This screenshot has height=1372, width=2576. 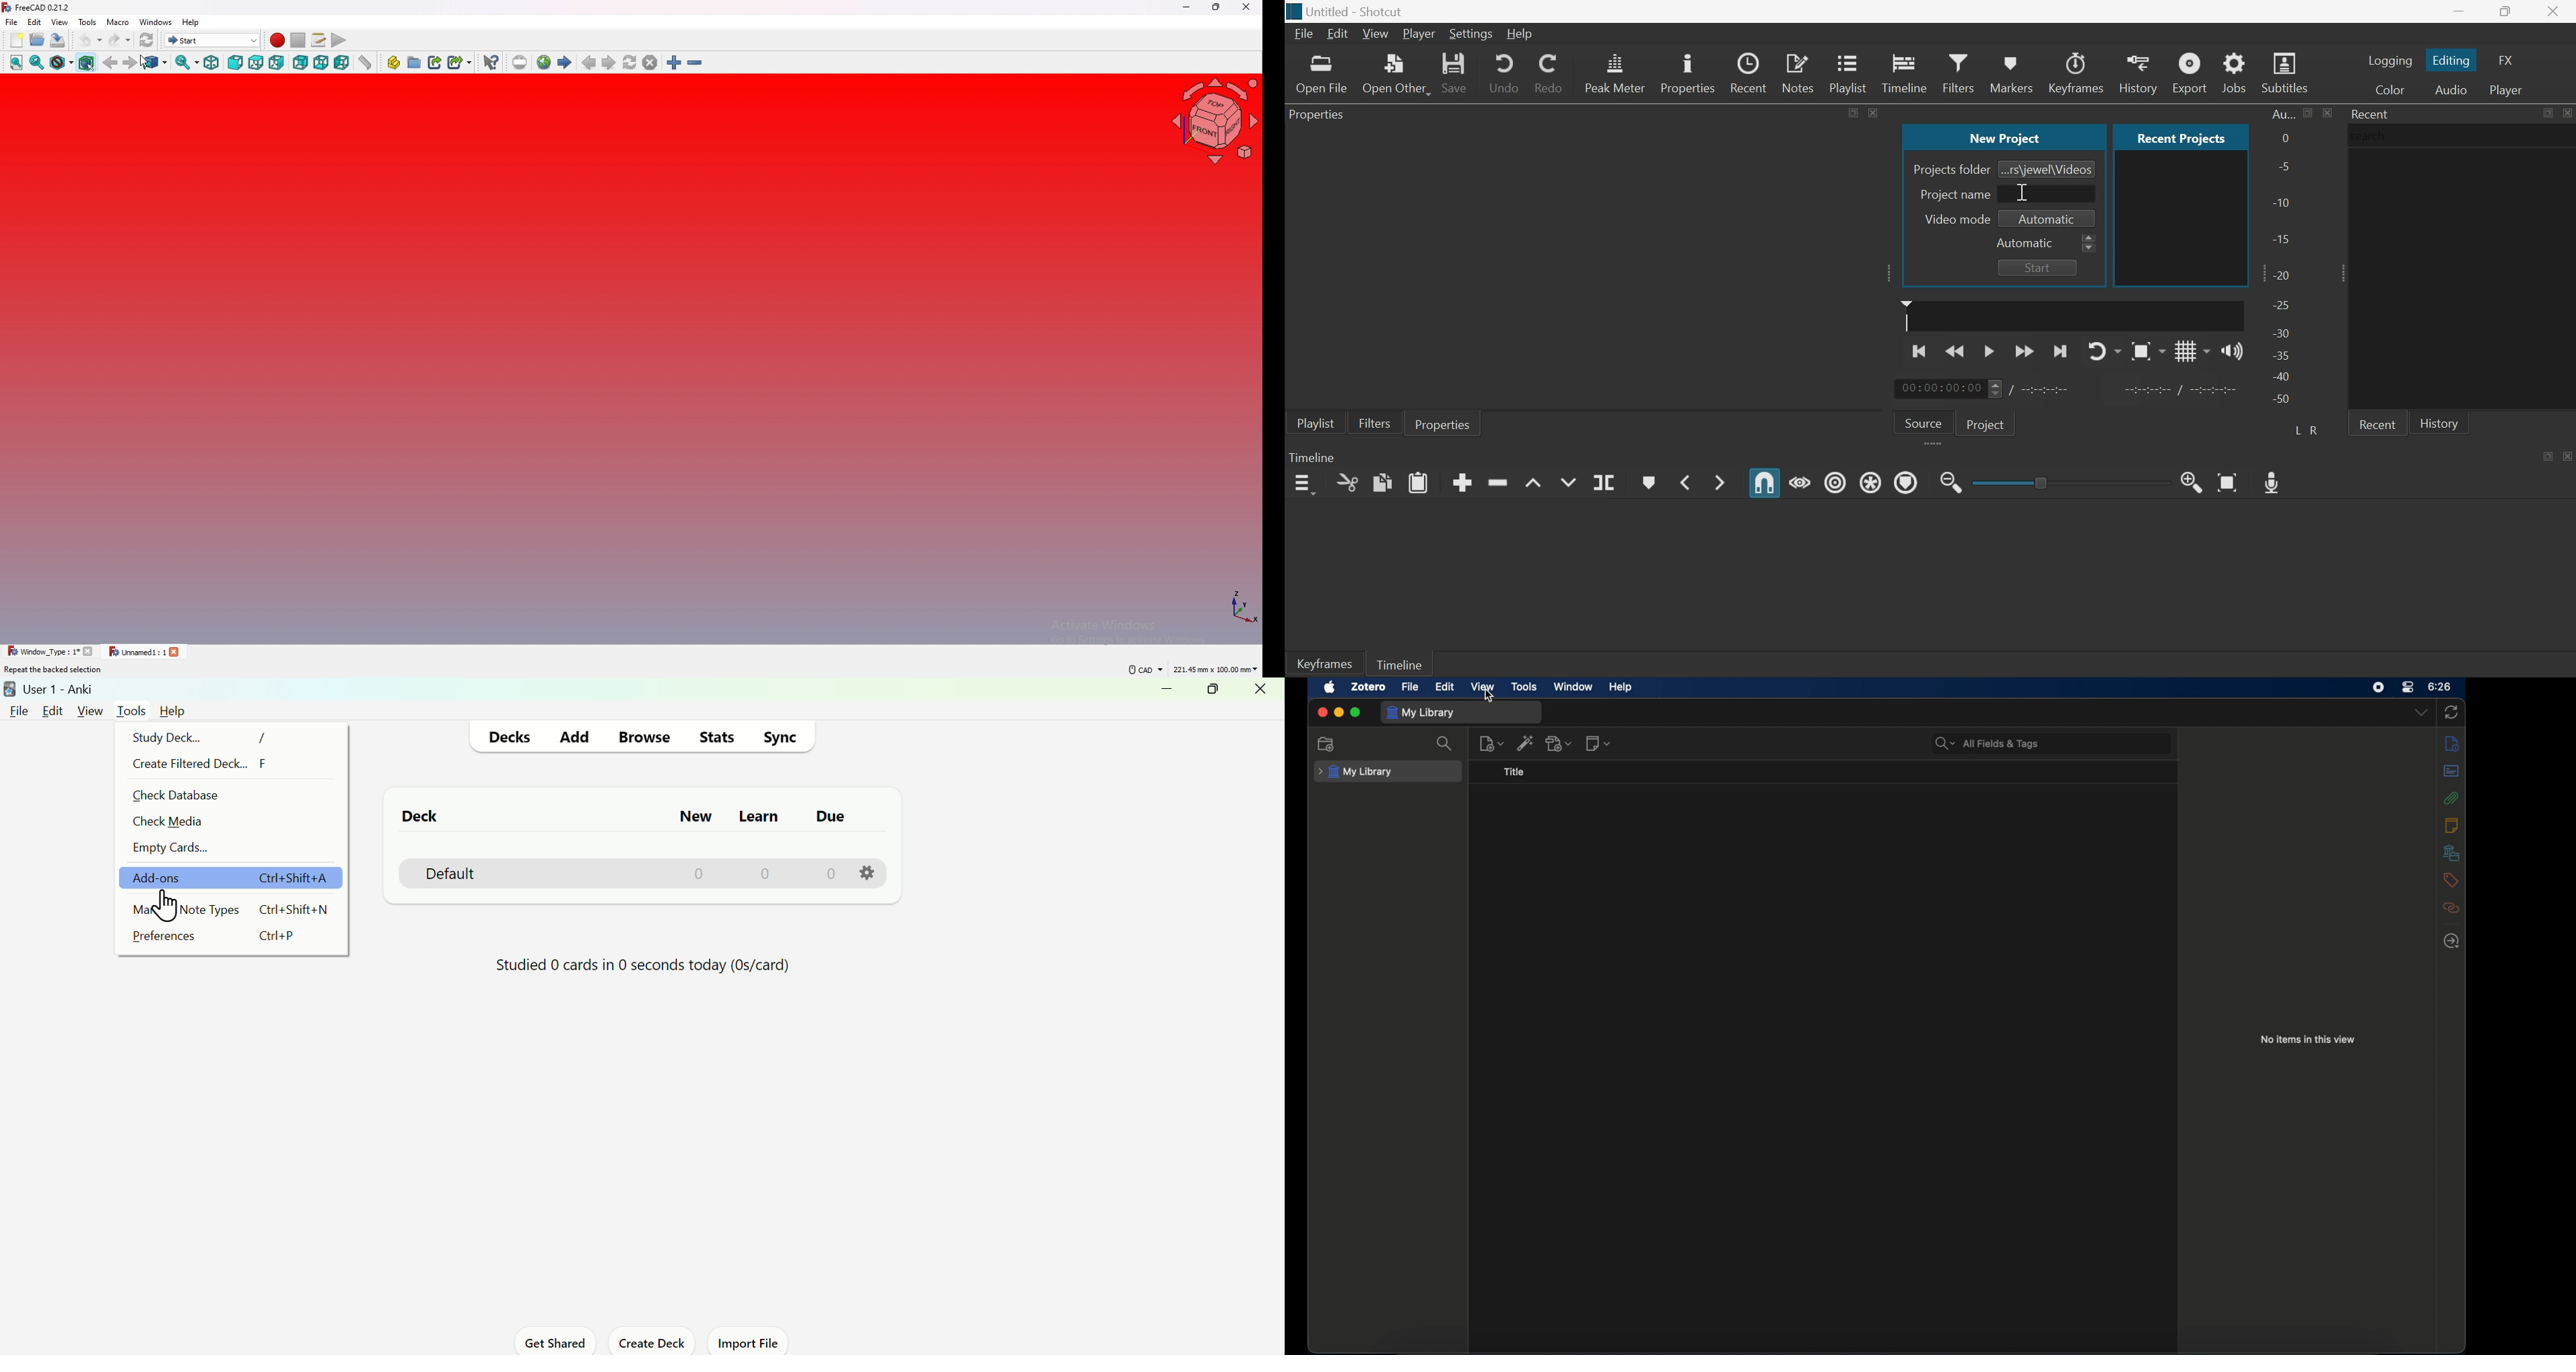 What do you see at coordinates (1956, 350) in the screenshot?
I see `Play quickly backwards` at bounding box center [1956, 350].